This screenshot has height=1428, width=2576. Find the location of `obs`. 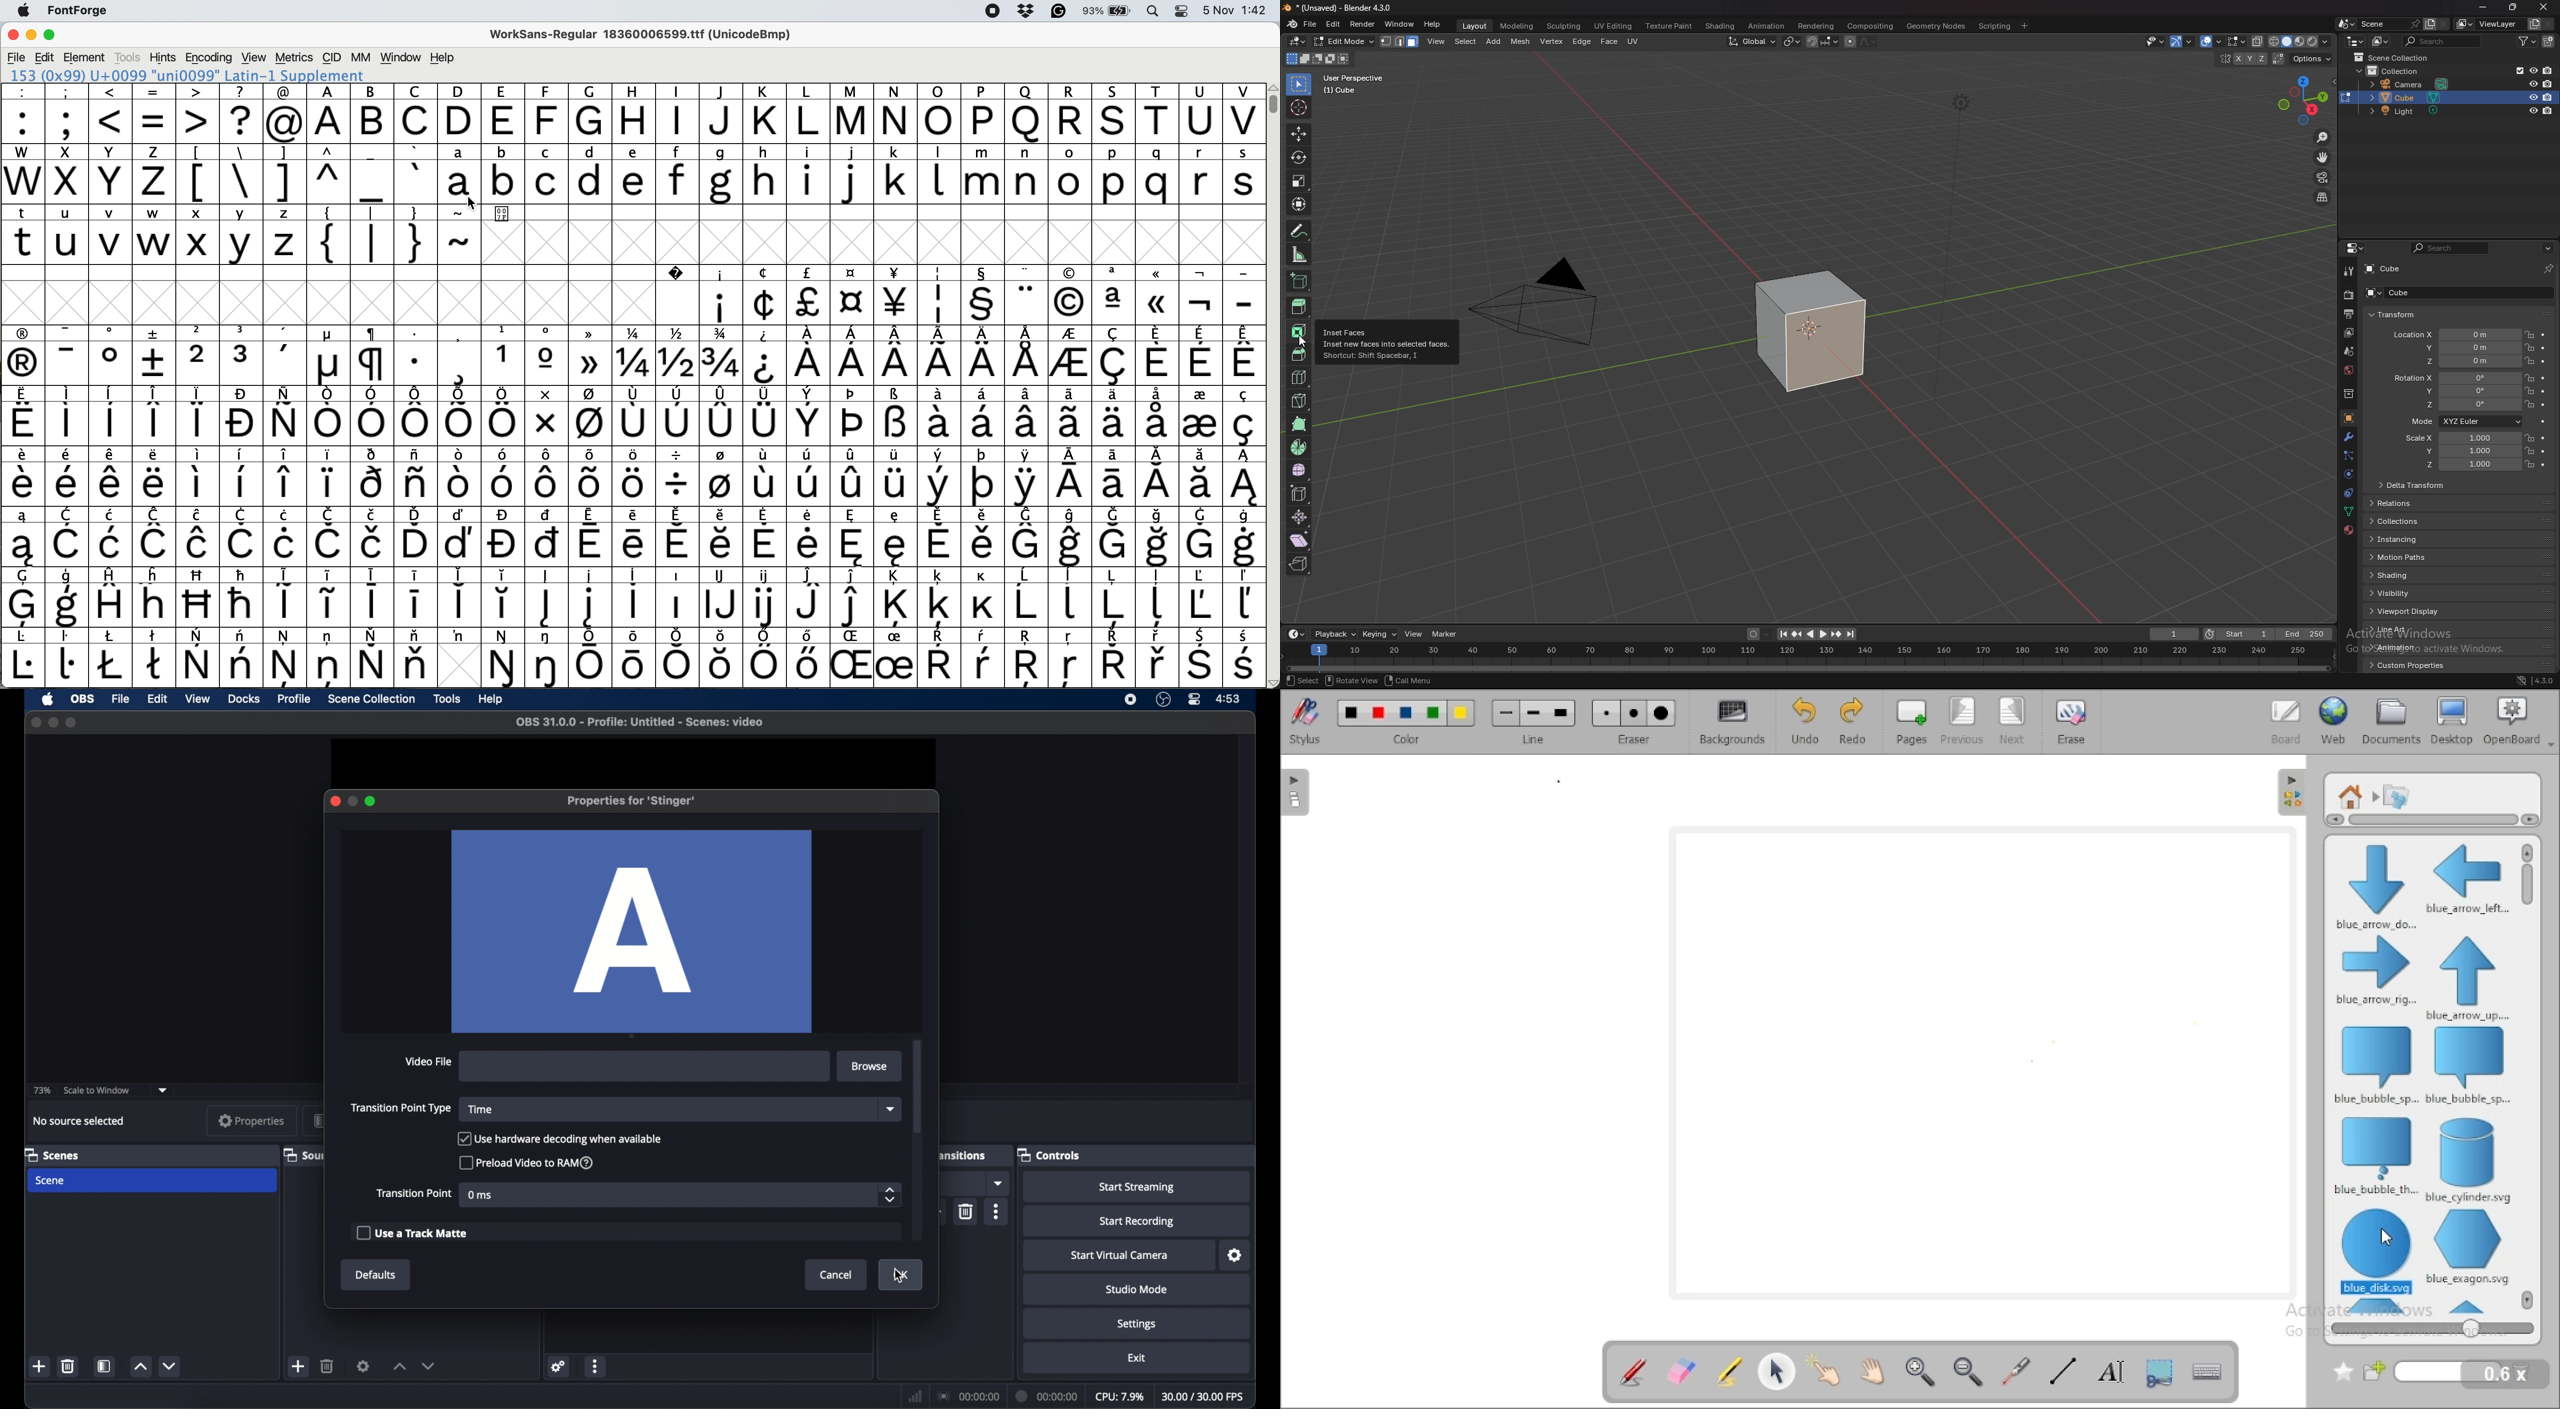

obs is located at coordinates (83, 698).